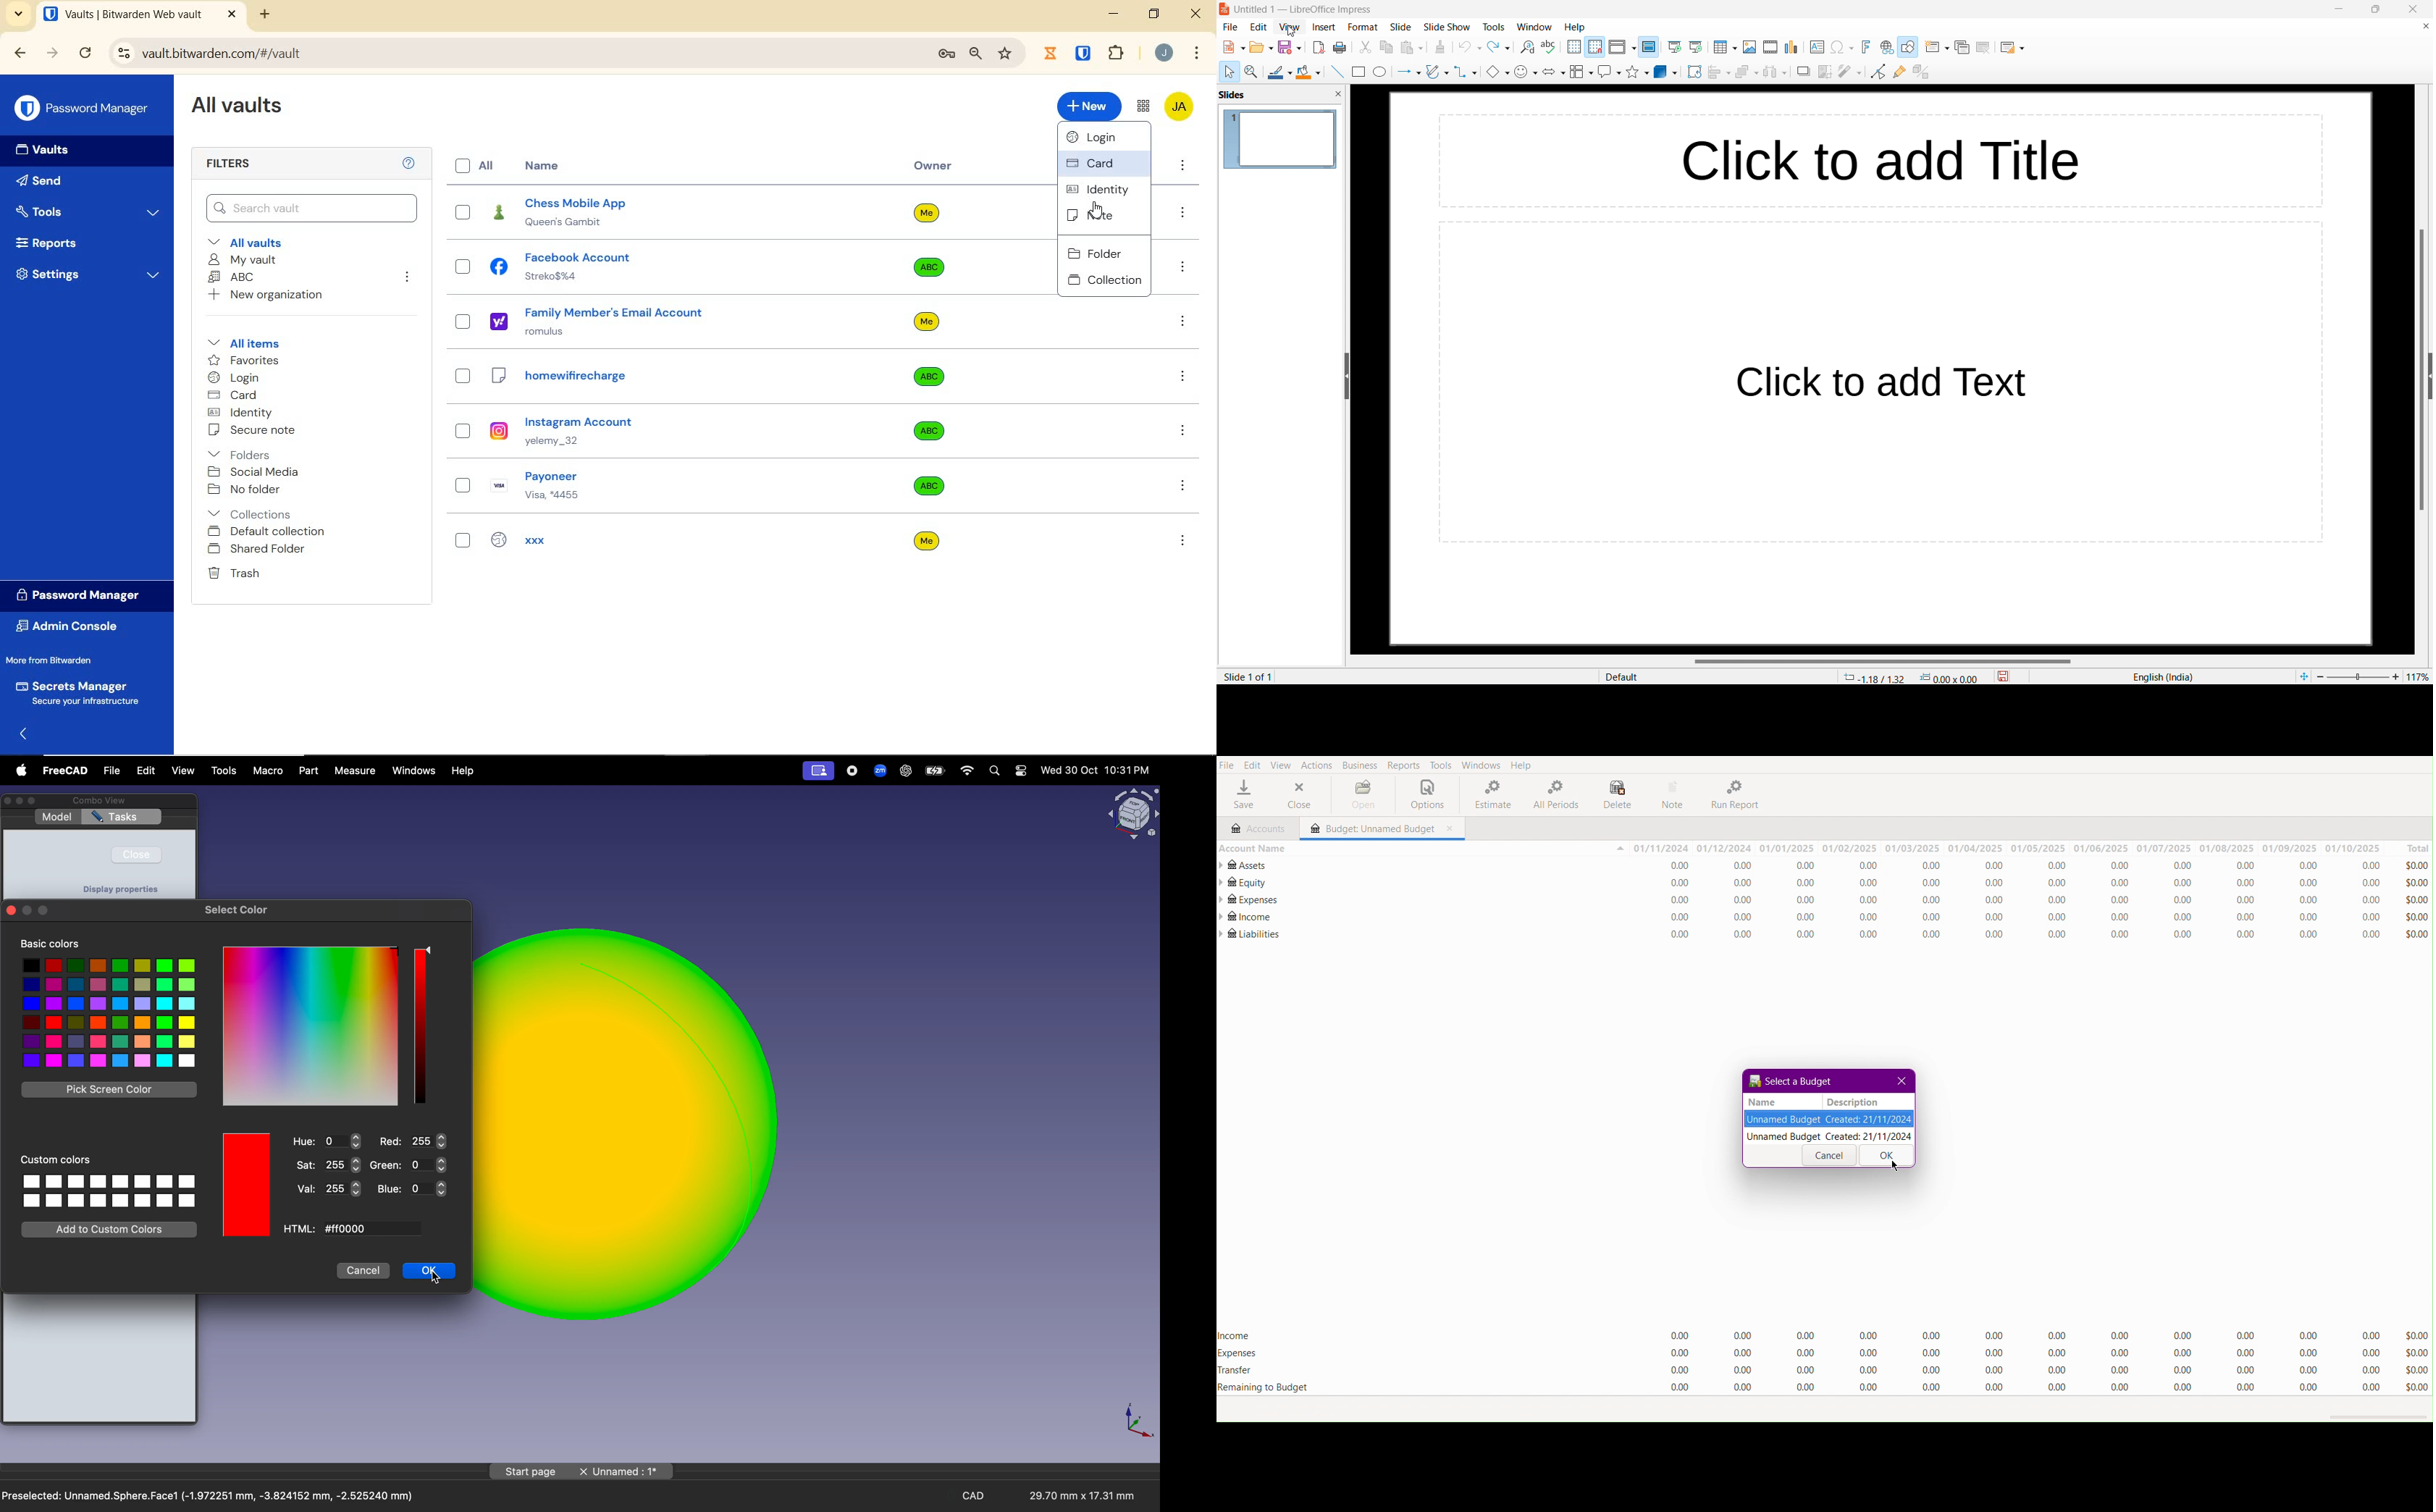 The width and height of the screenshot is (2436, 1512). I want to click on apple menu, so click(18, 770).